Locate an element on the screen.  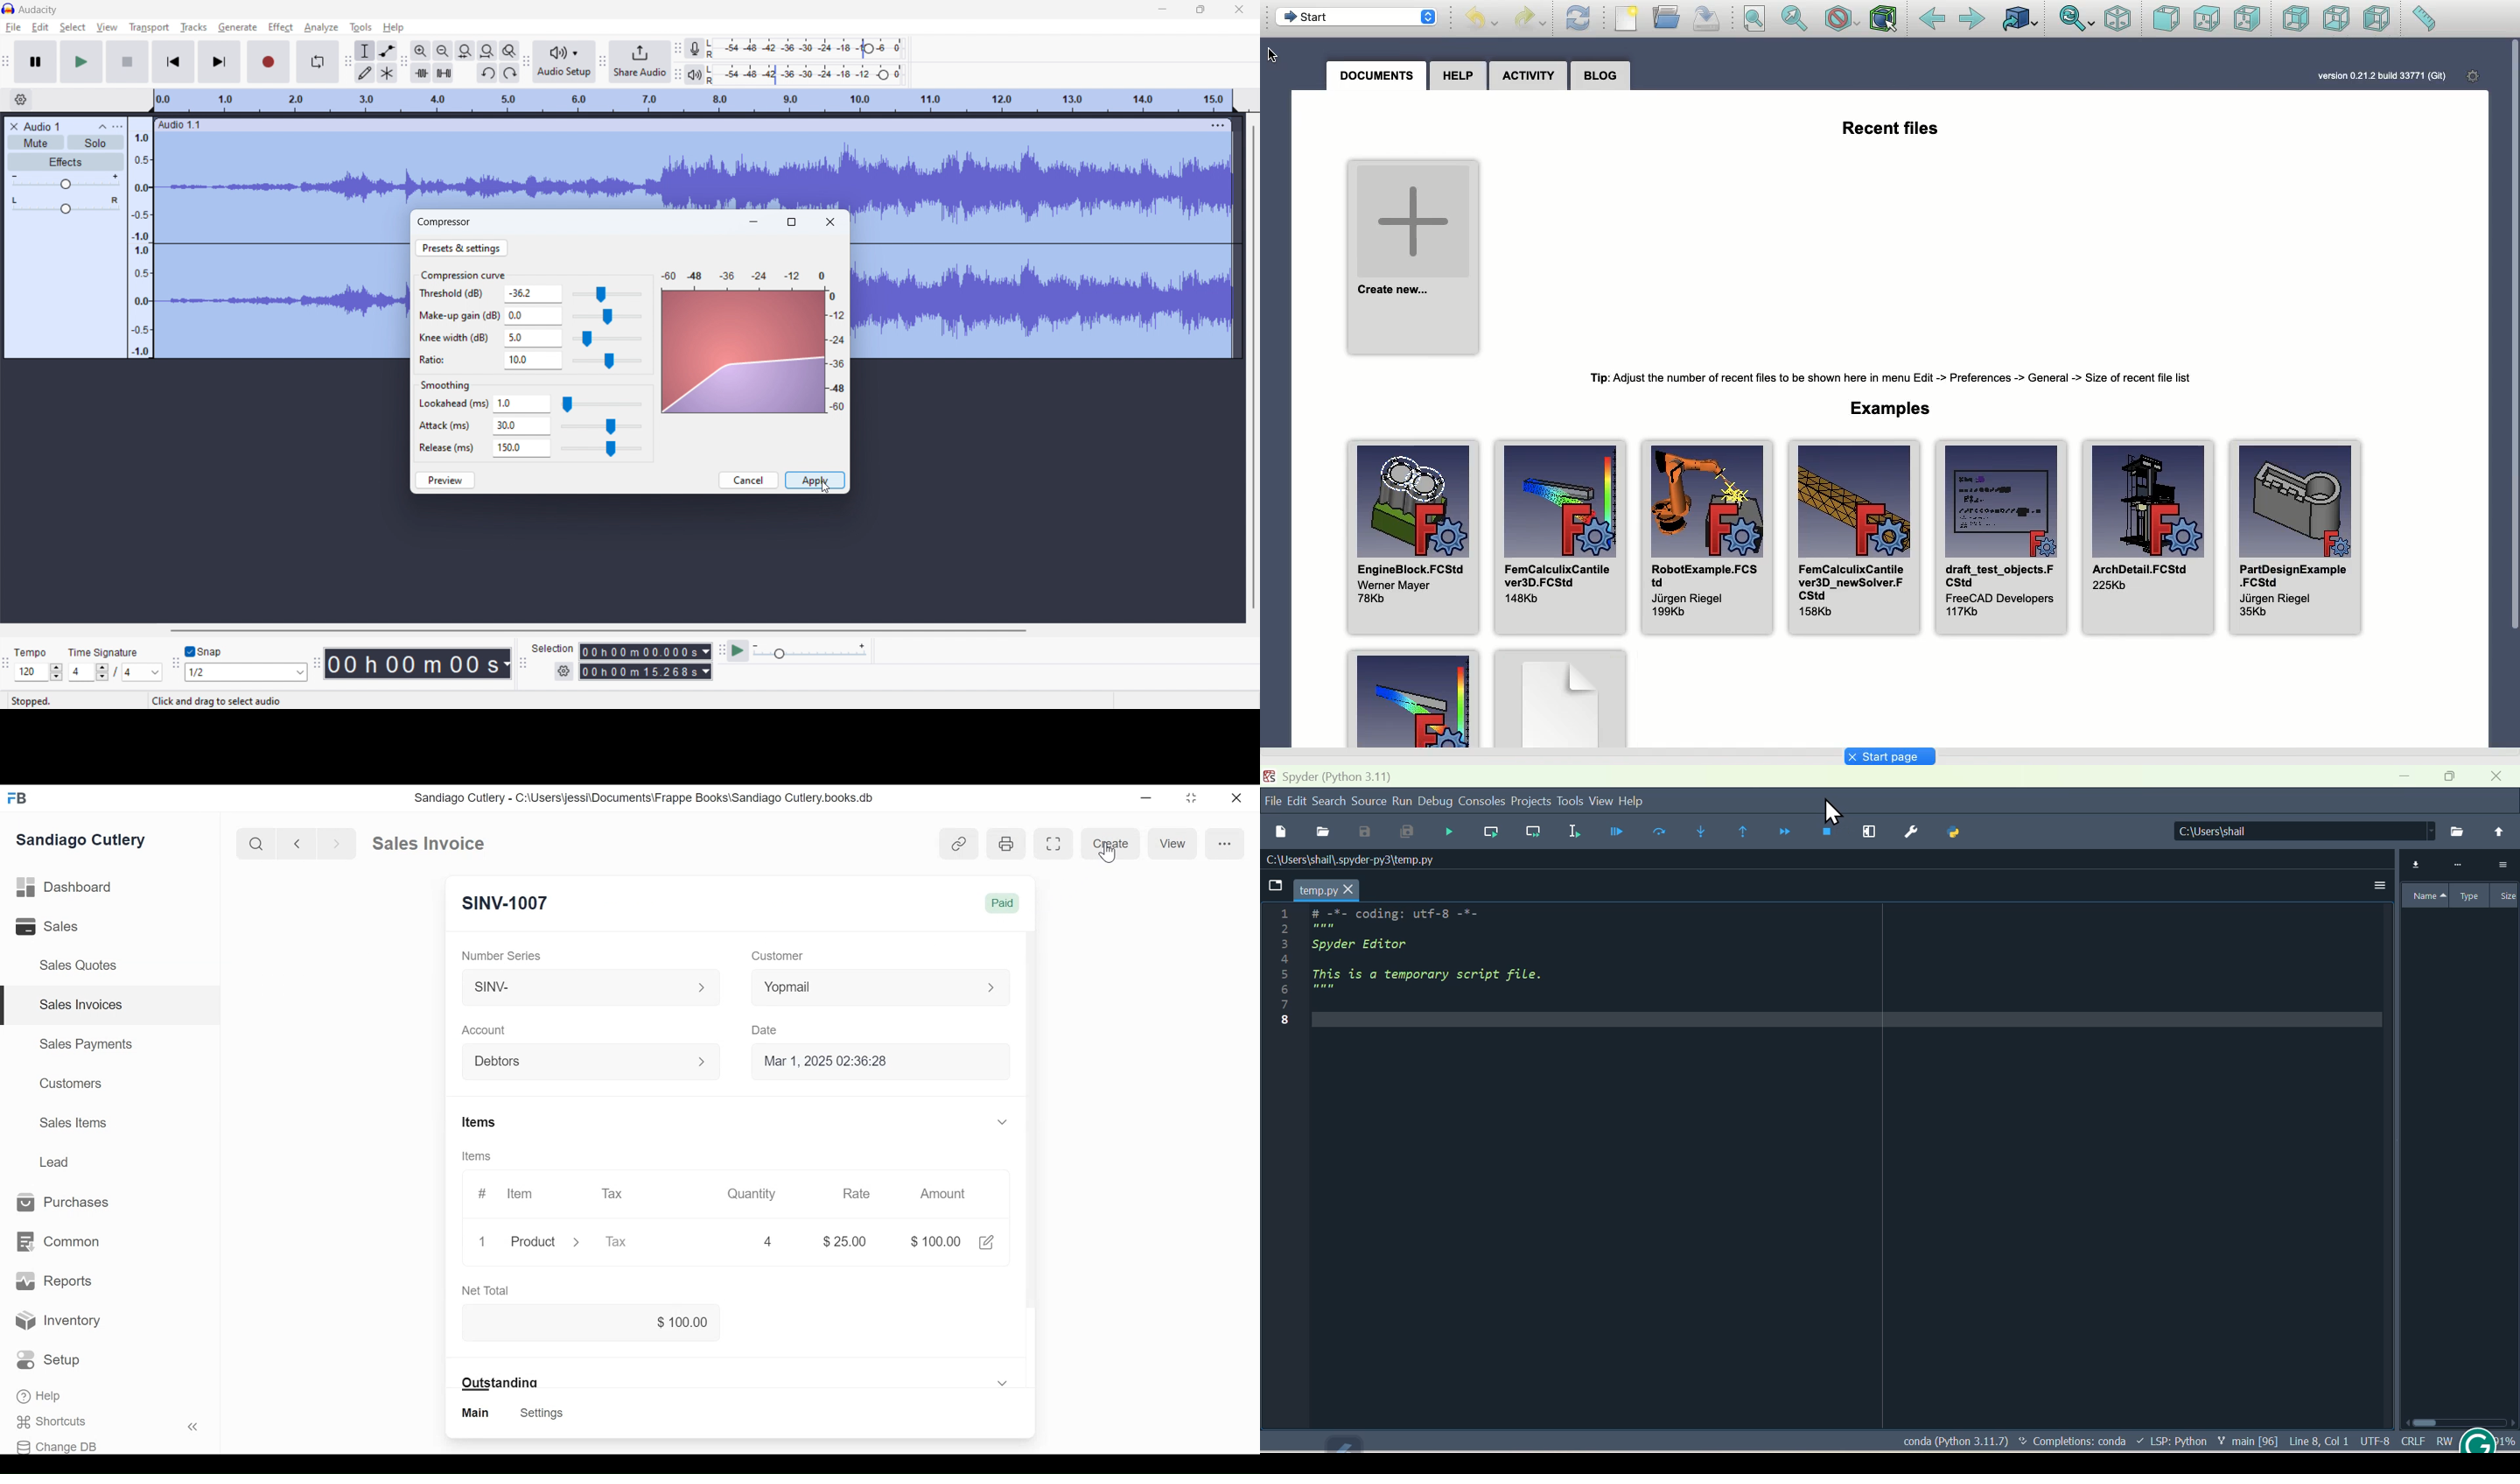
cancel is located at coordinates (748, 480).